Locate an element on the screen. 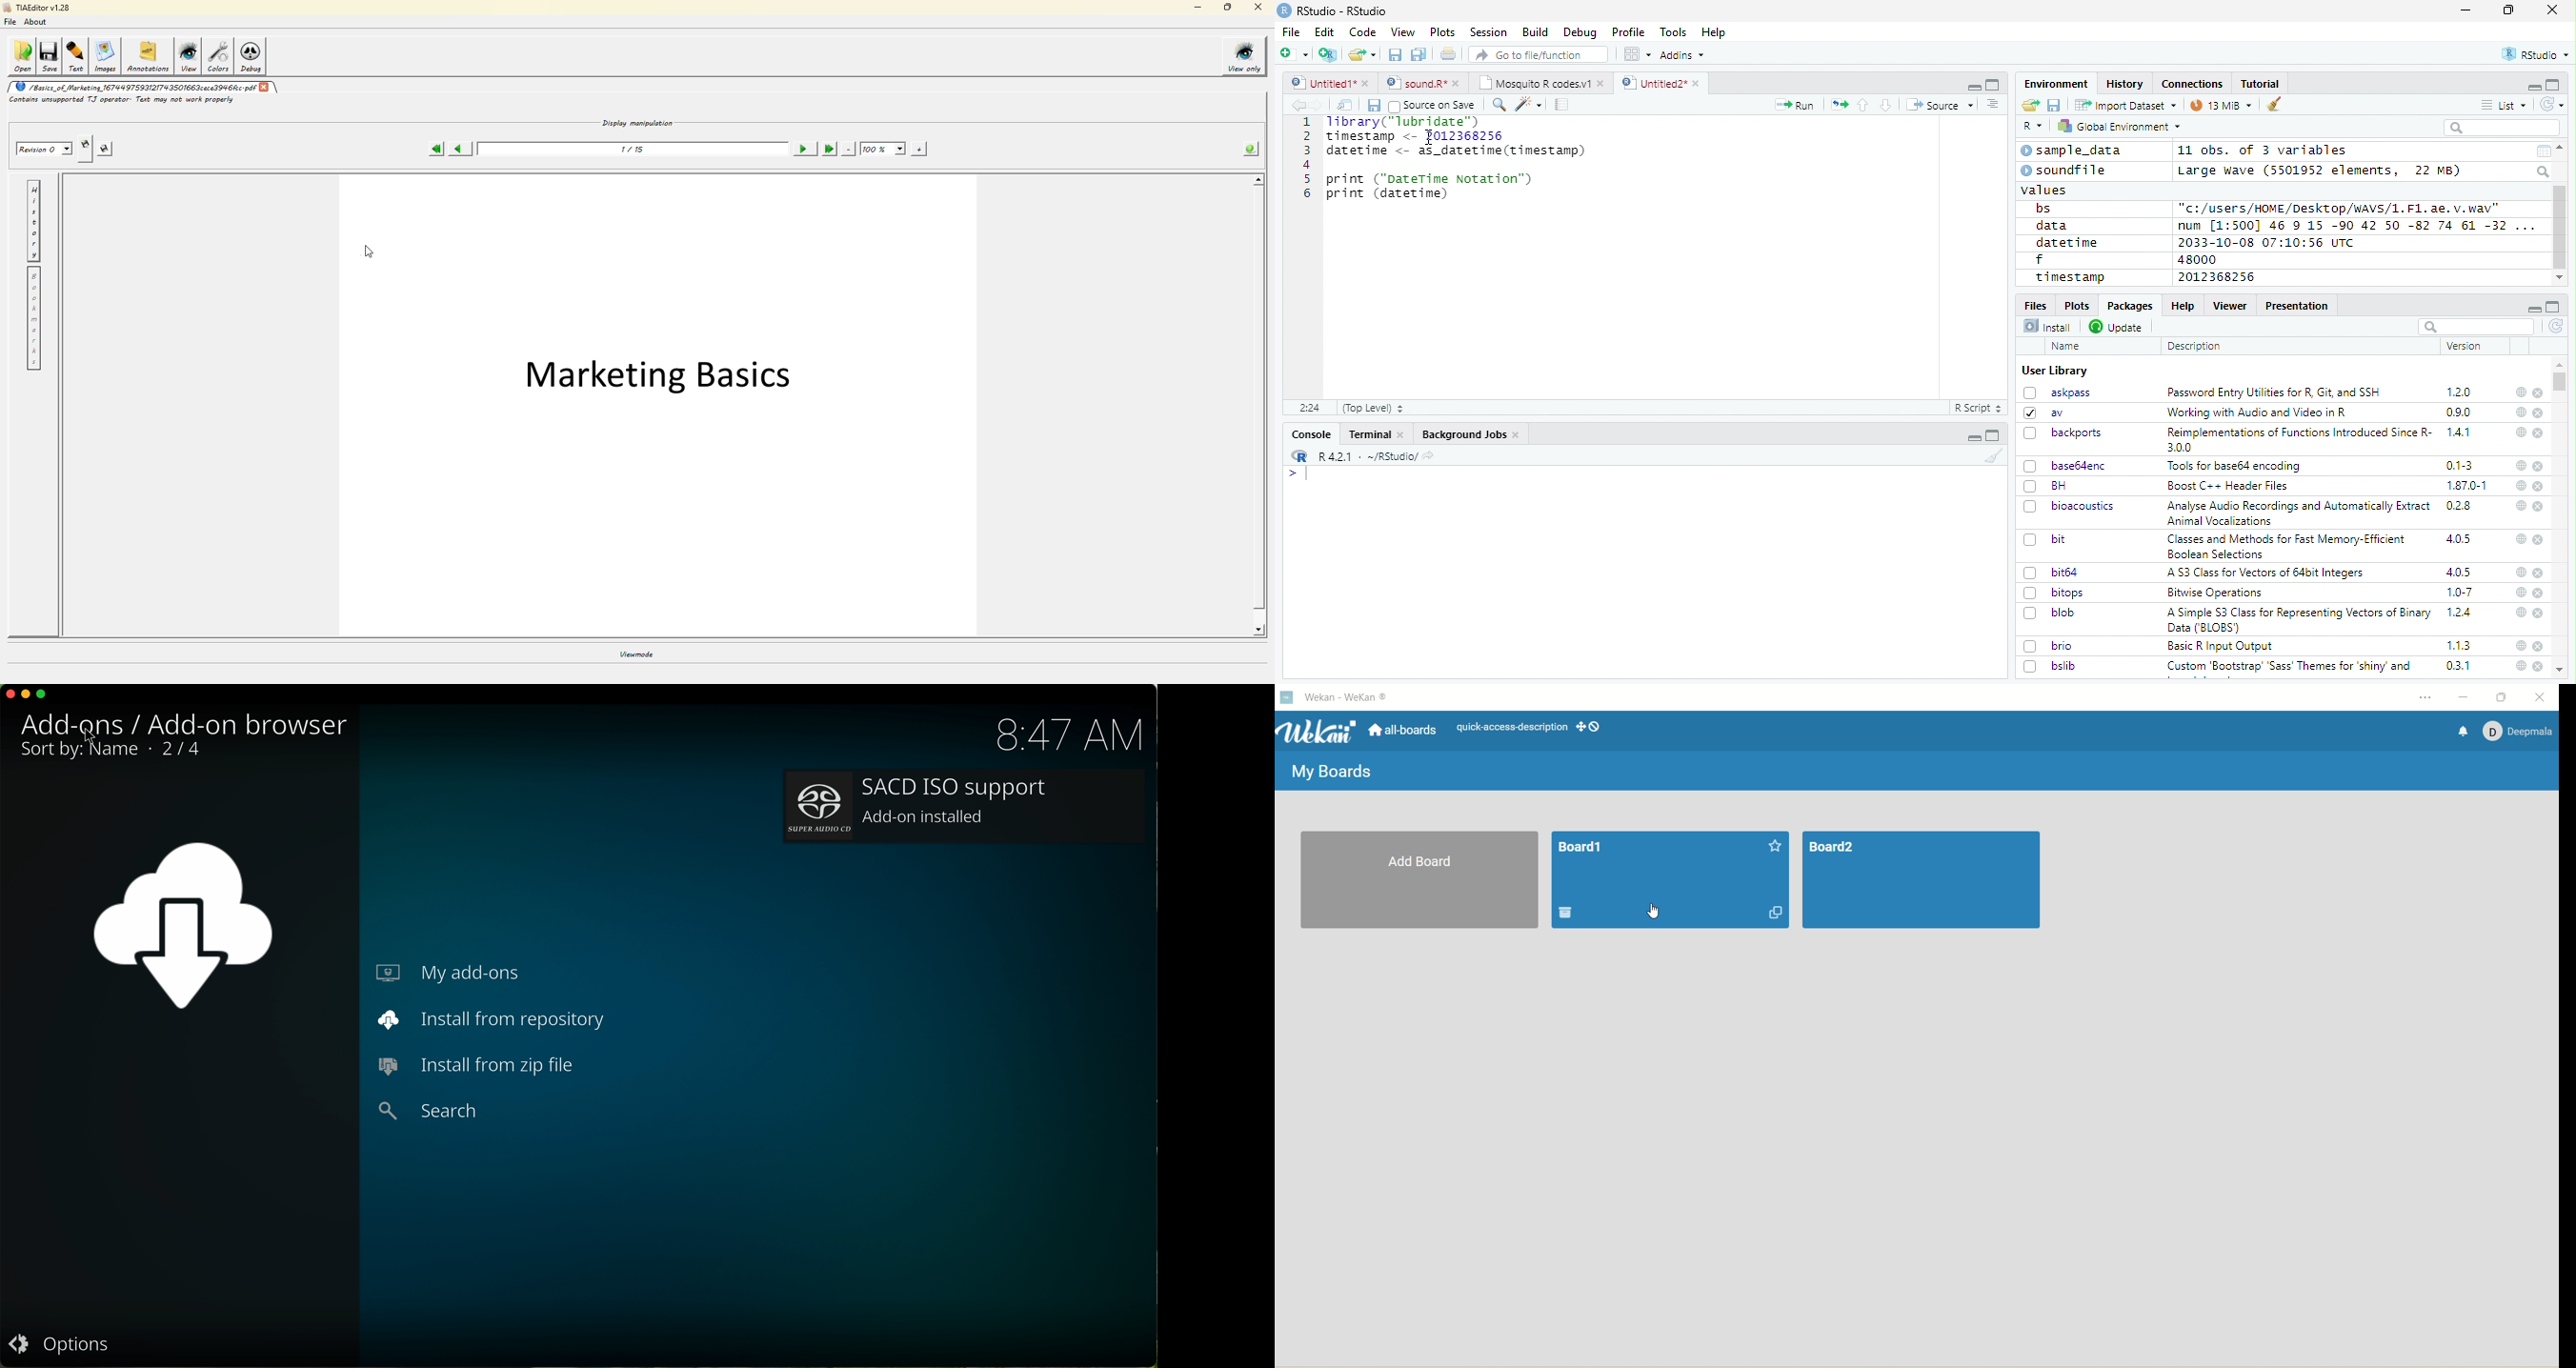 Image resolution: width=2576 pixels, height=1372 pixels. 1.1.3 is located at coordinates (2459, 645).